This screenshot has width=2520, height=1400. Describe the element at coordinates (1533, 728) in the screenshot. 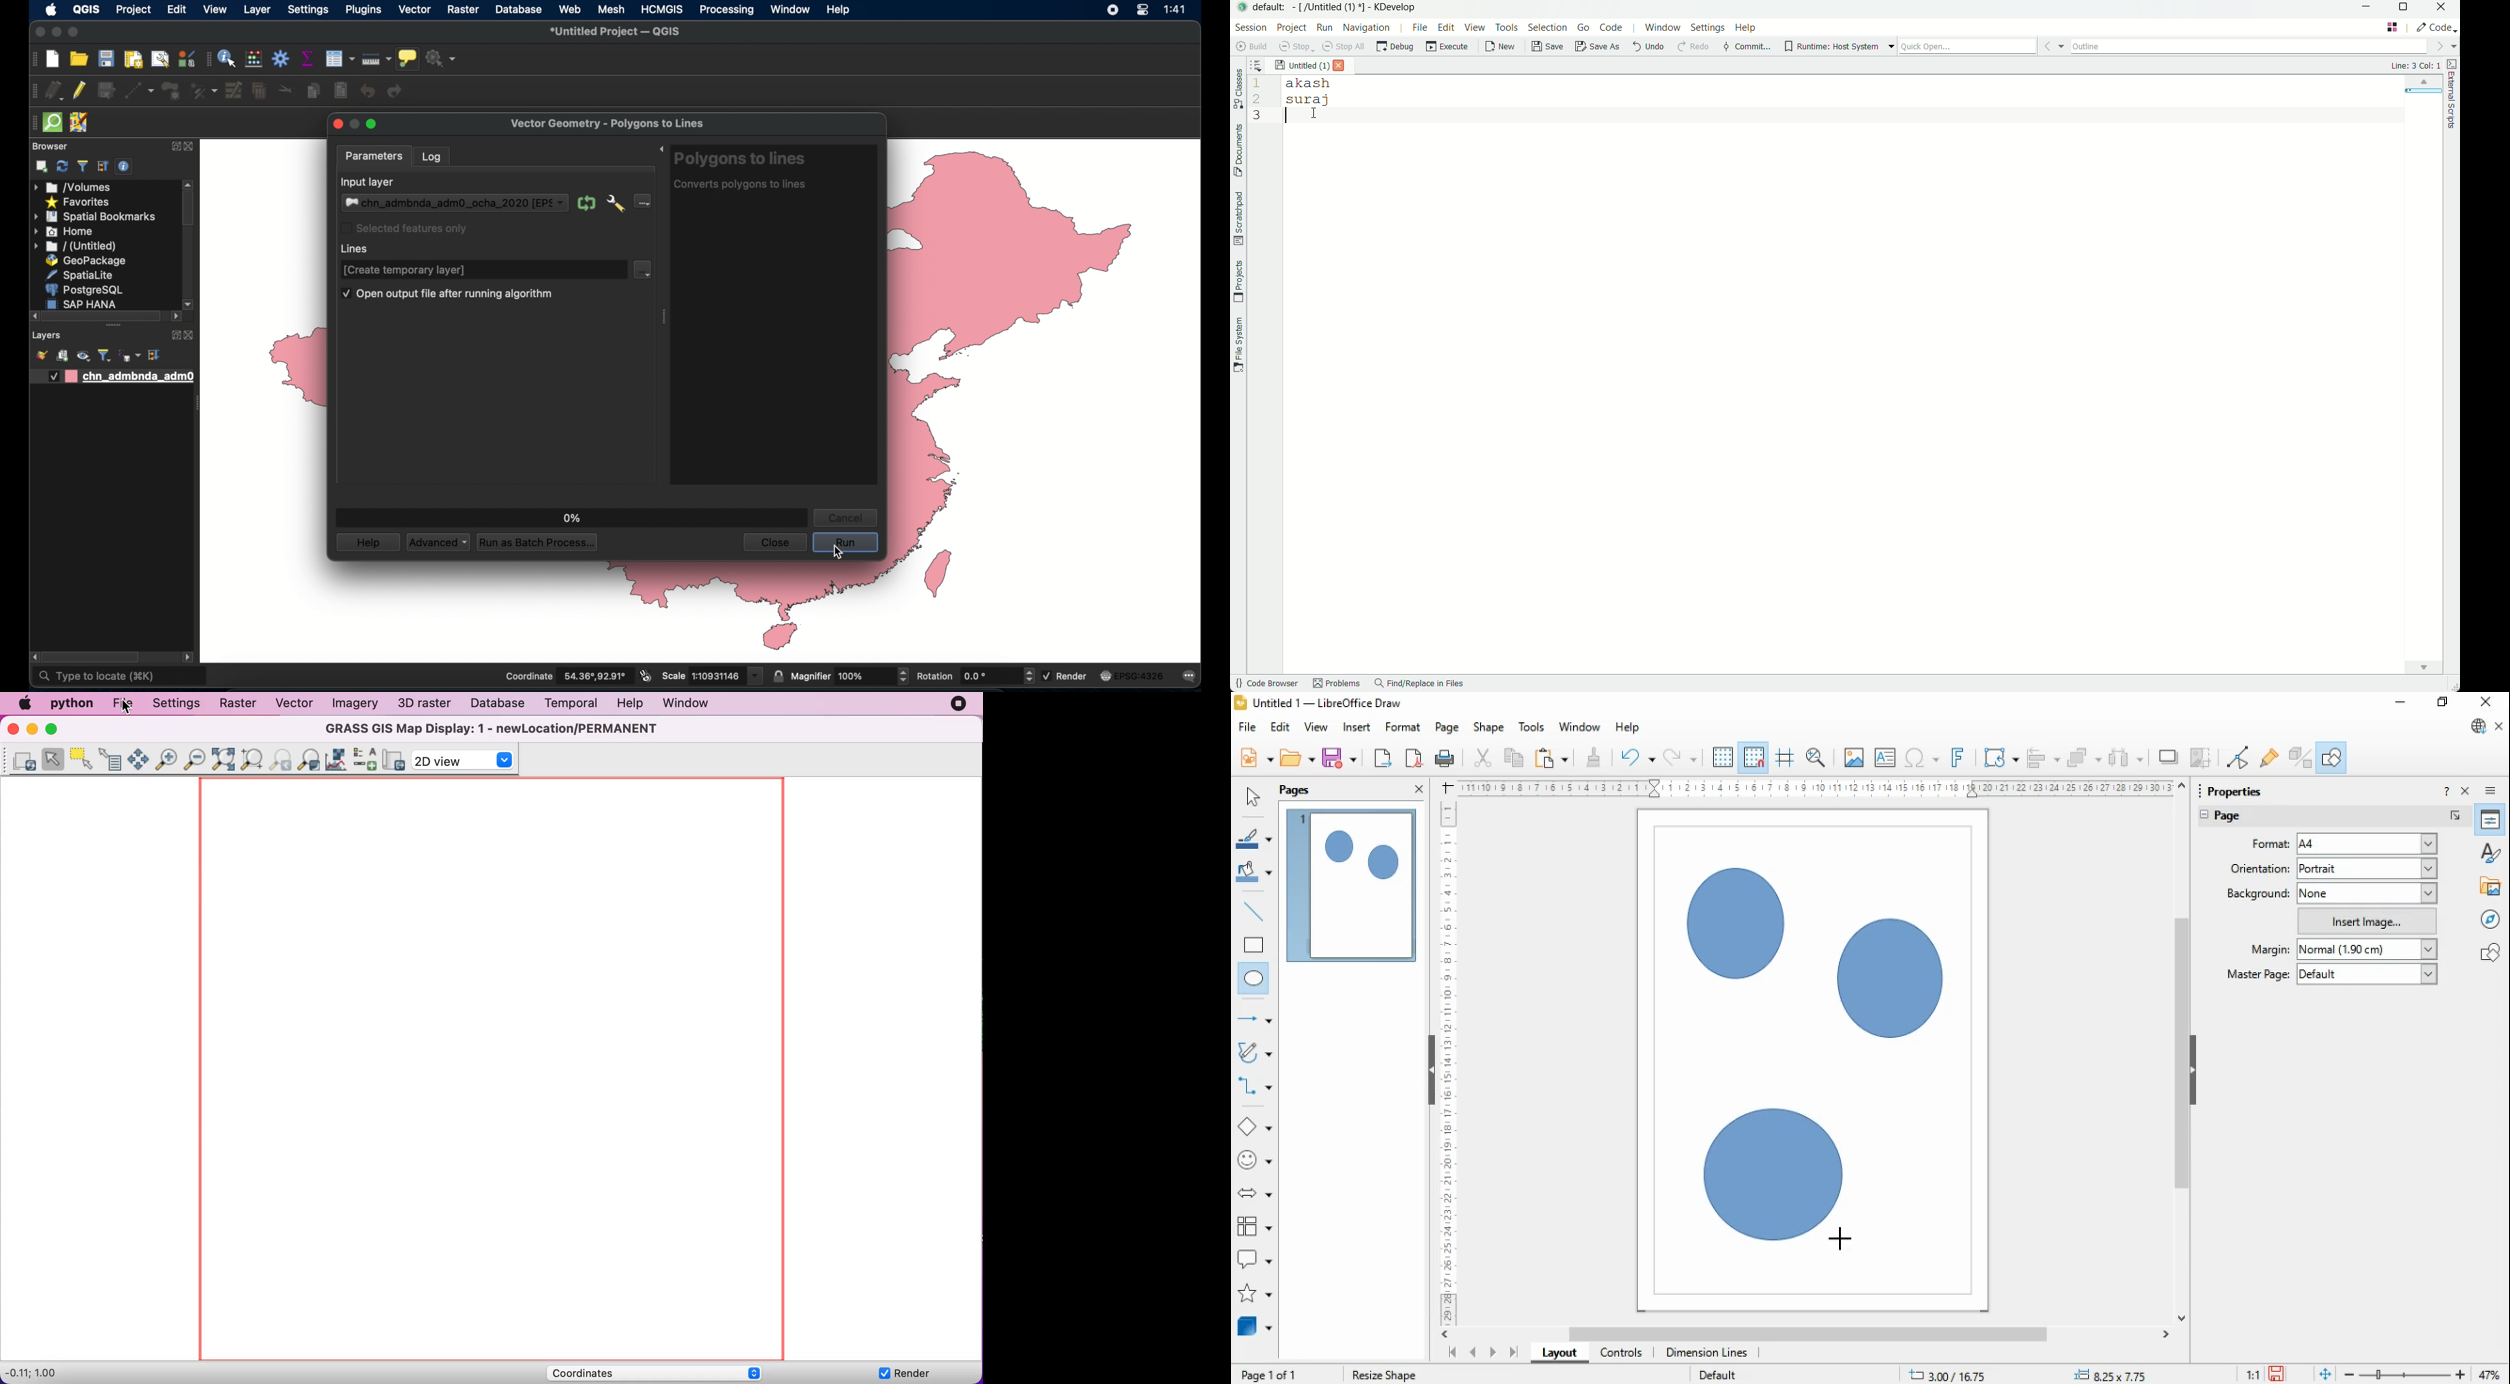

I see `tools` at that location.